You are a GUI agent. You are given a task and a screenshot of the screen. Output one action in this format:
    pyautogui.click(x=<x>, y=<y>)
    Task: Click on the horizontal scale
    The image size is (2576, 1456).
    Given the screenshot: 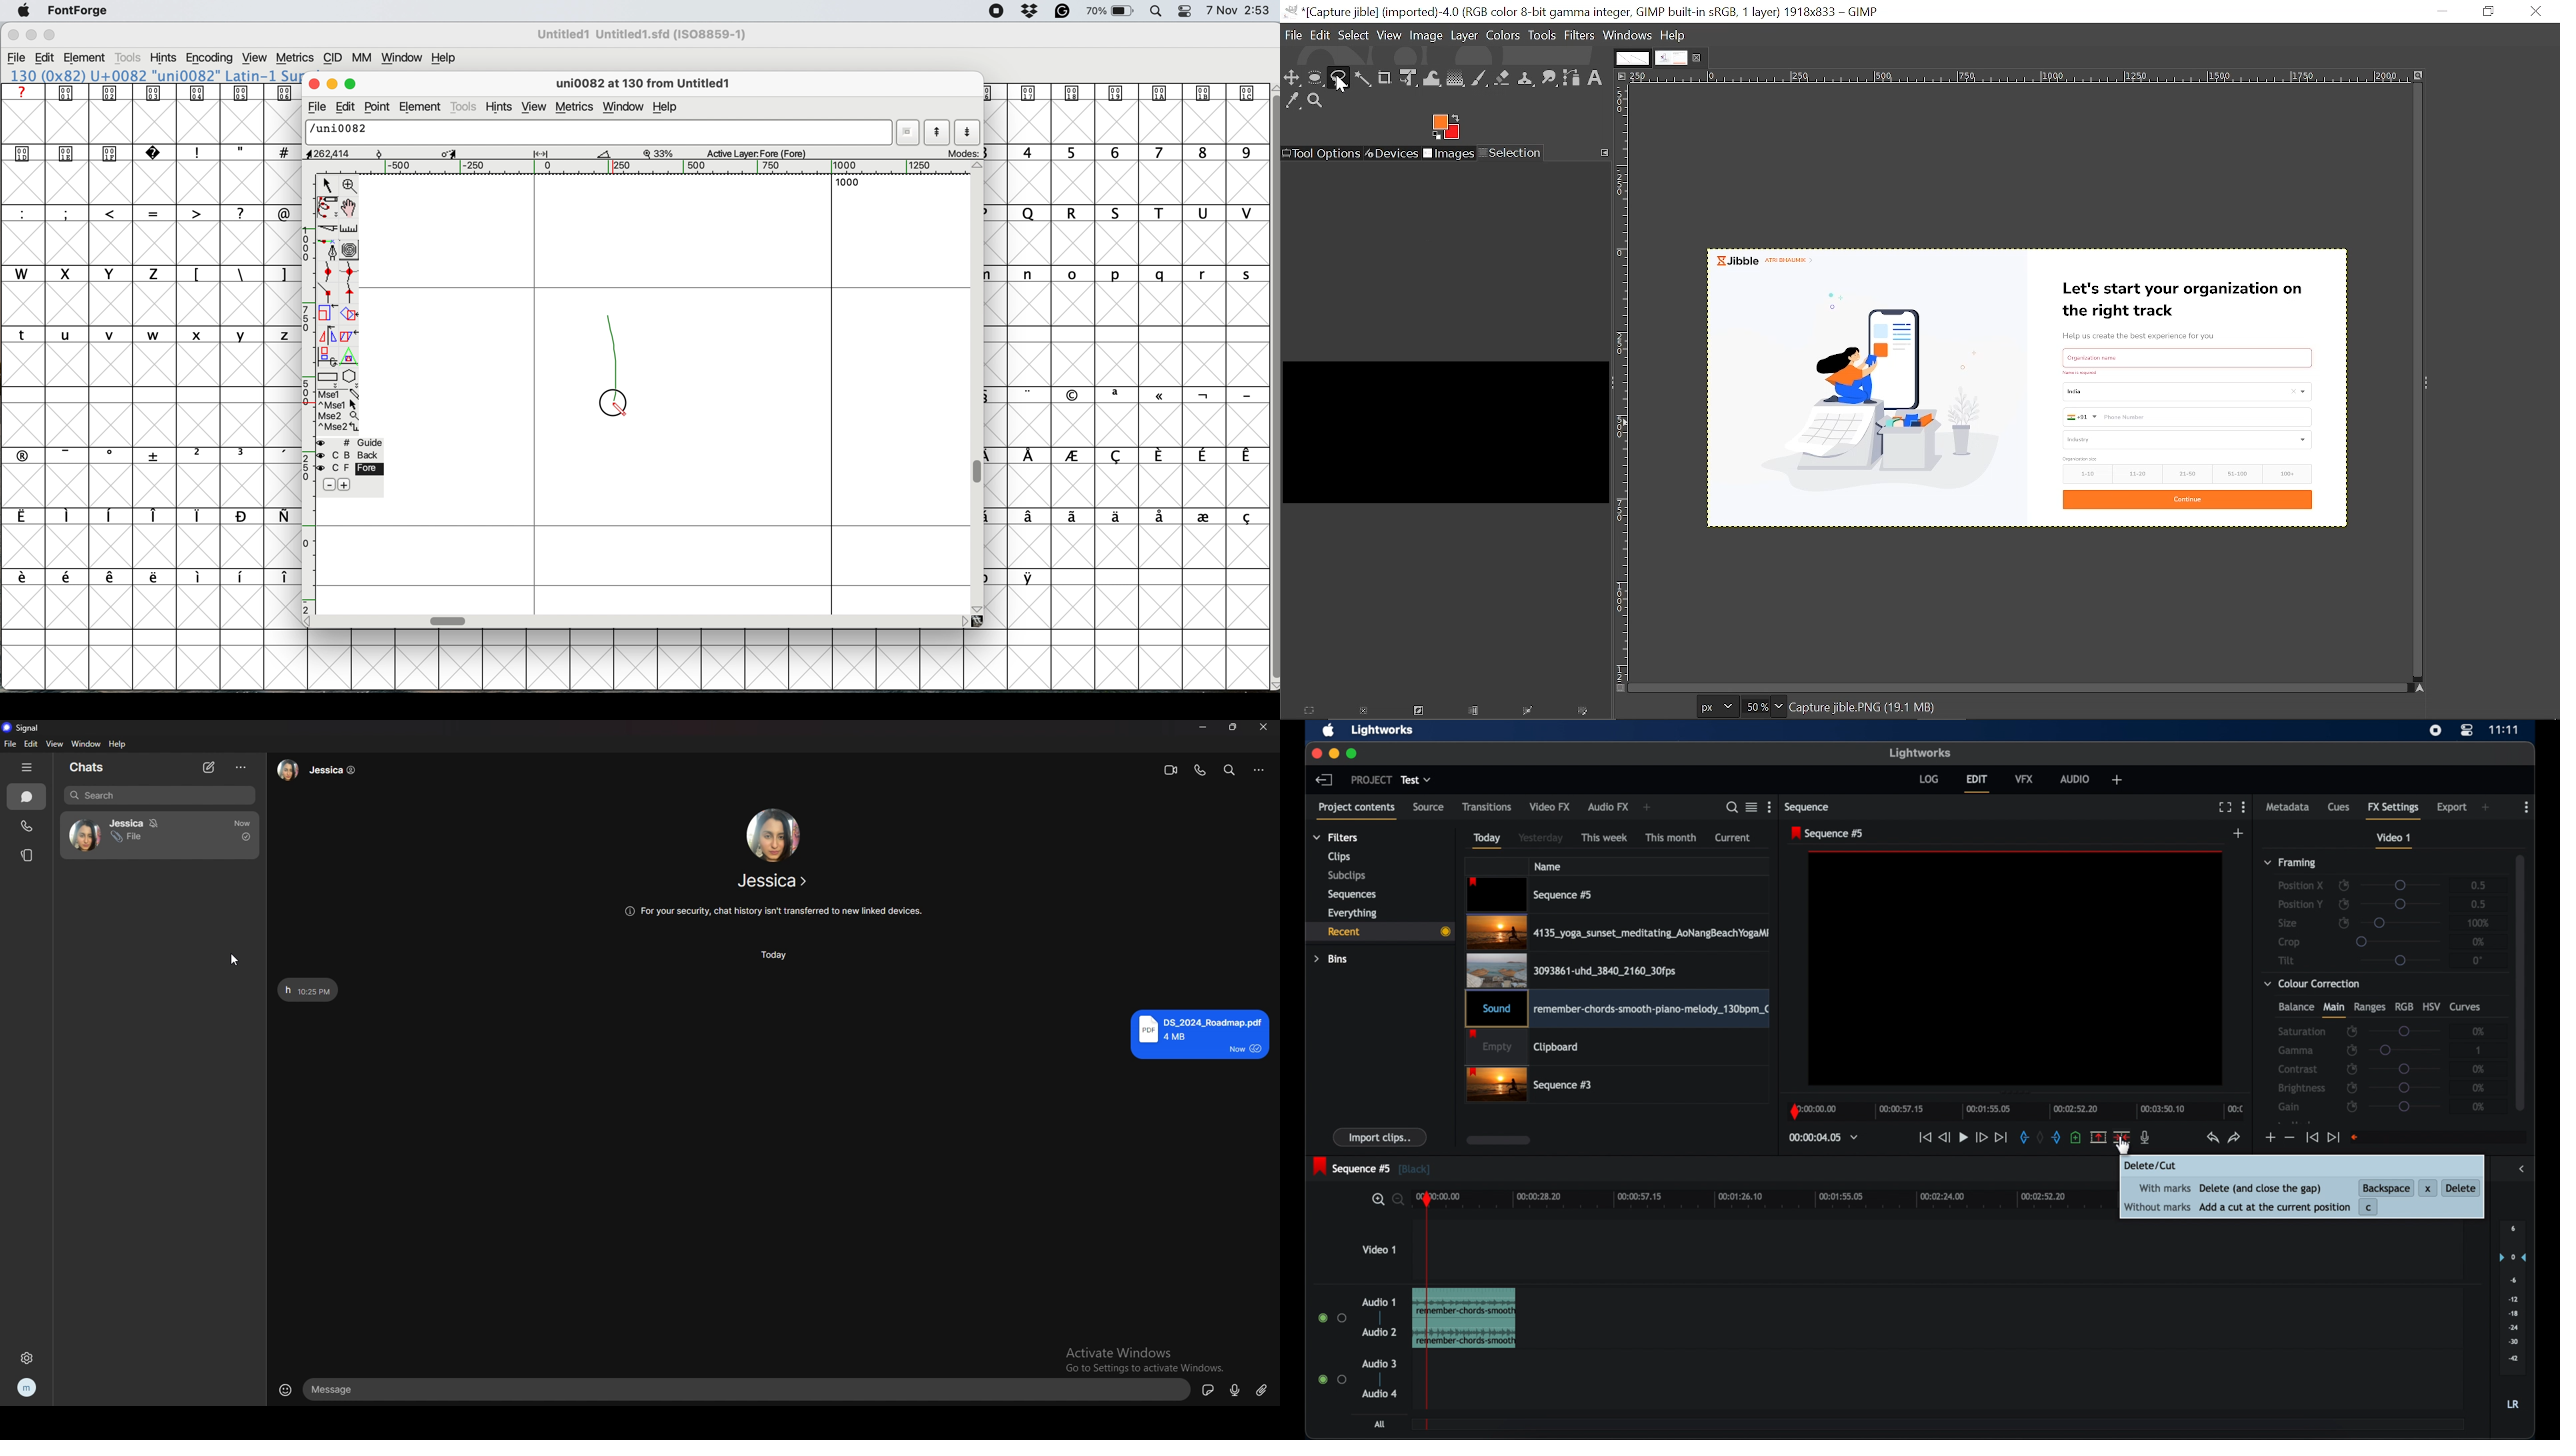 What is the action you would take?
    pyautogui.click(x=449, y=620)
    